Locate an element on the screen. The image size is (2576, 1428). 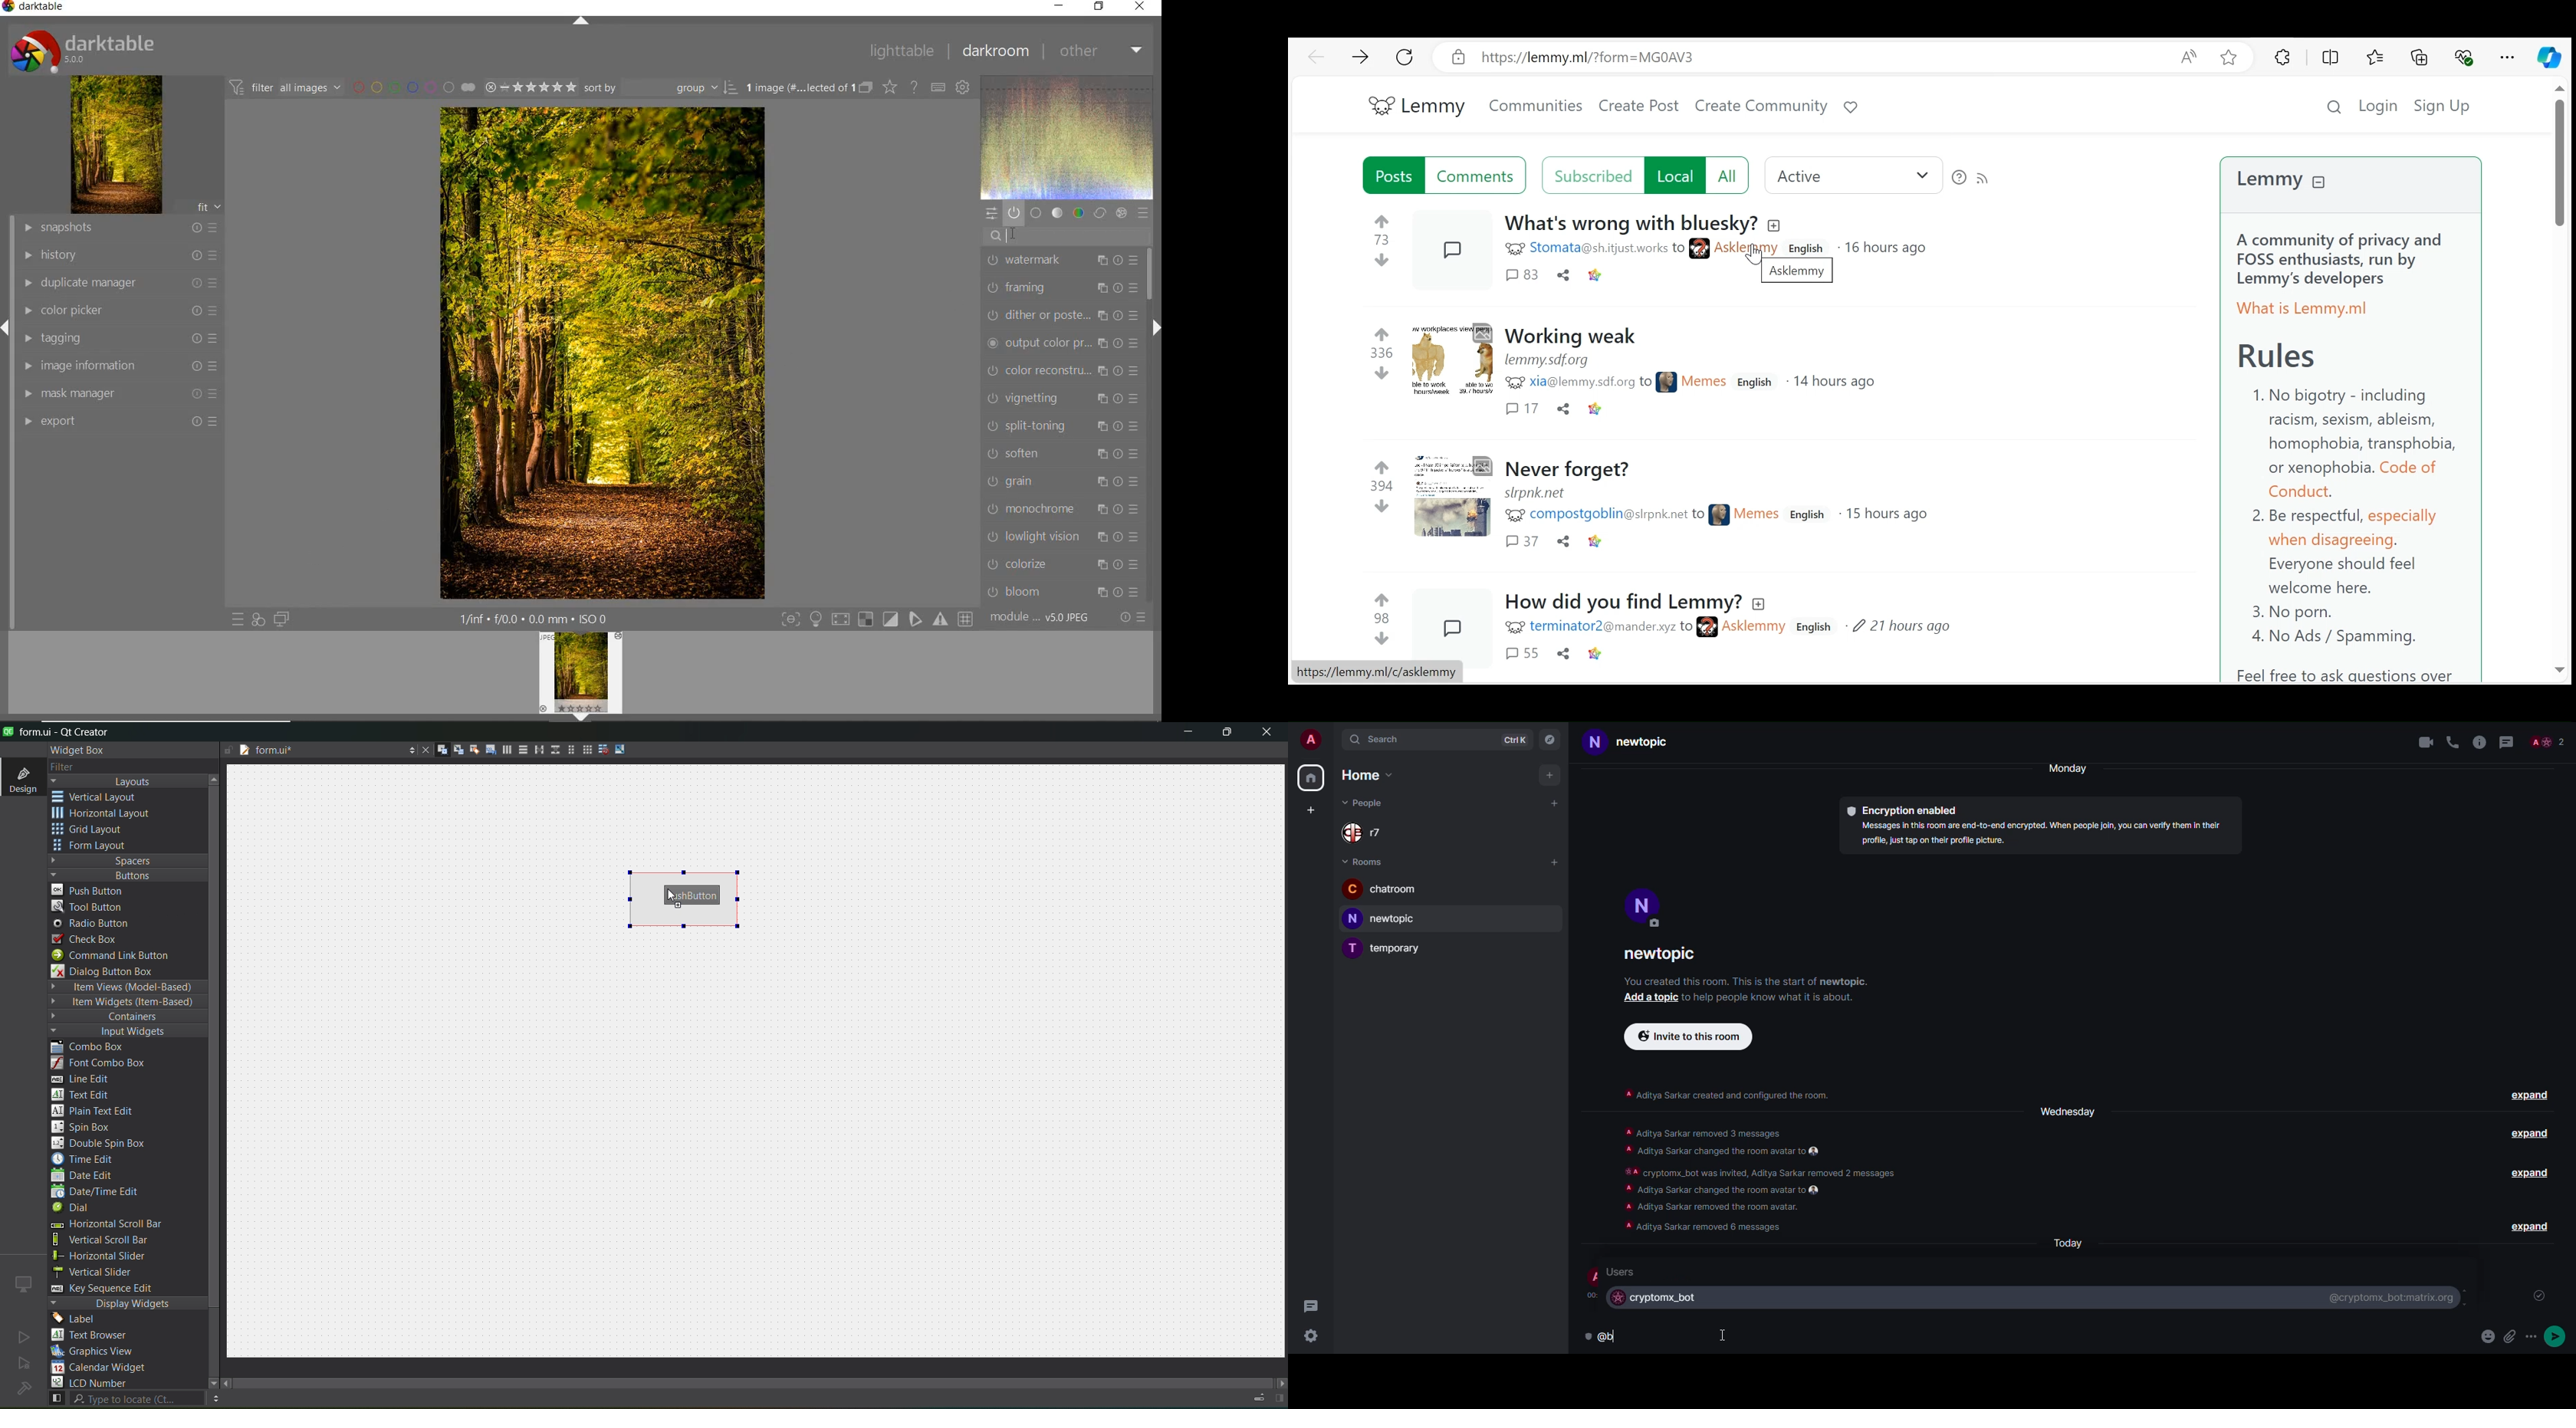
room is located at coordinates (1638, 742).